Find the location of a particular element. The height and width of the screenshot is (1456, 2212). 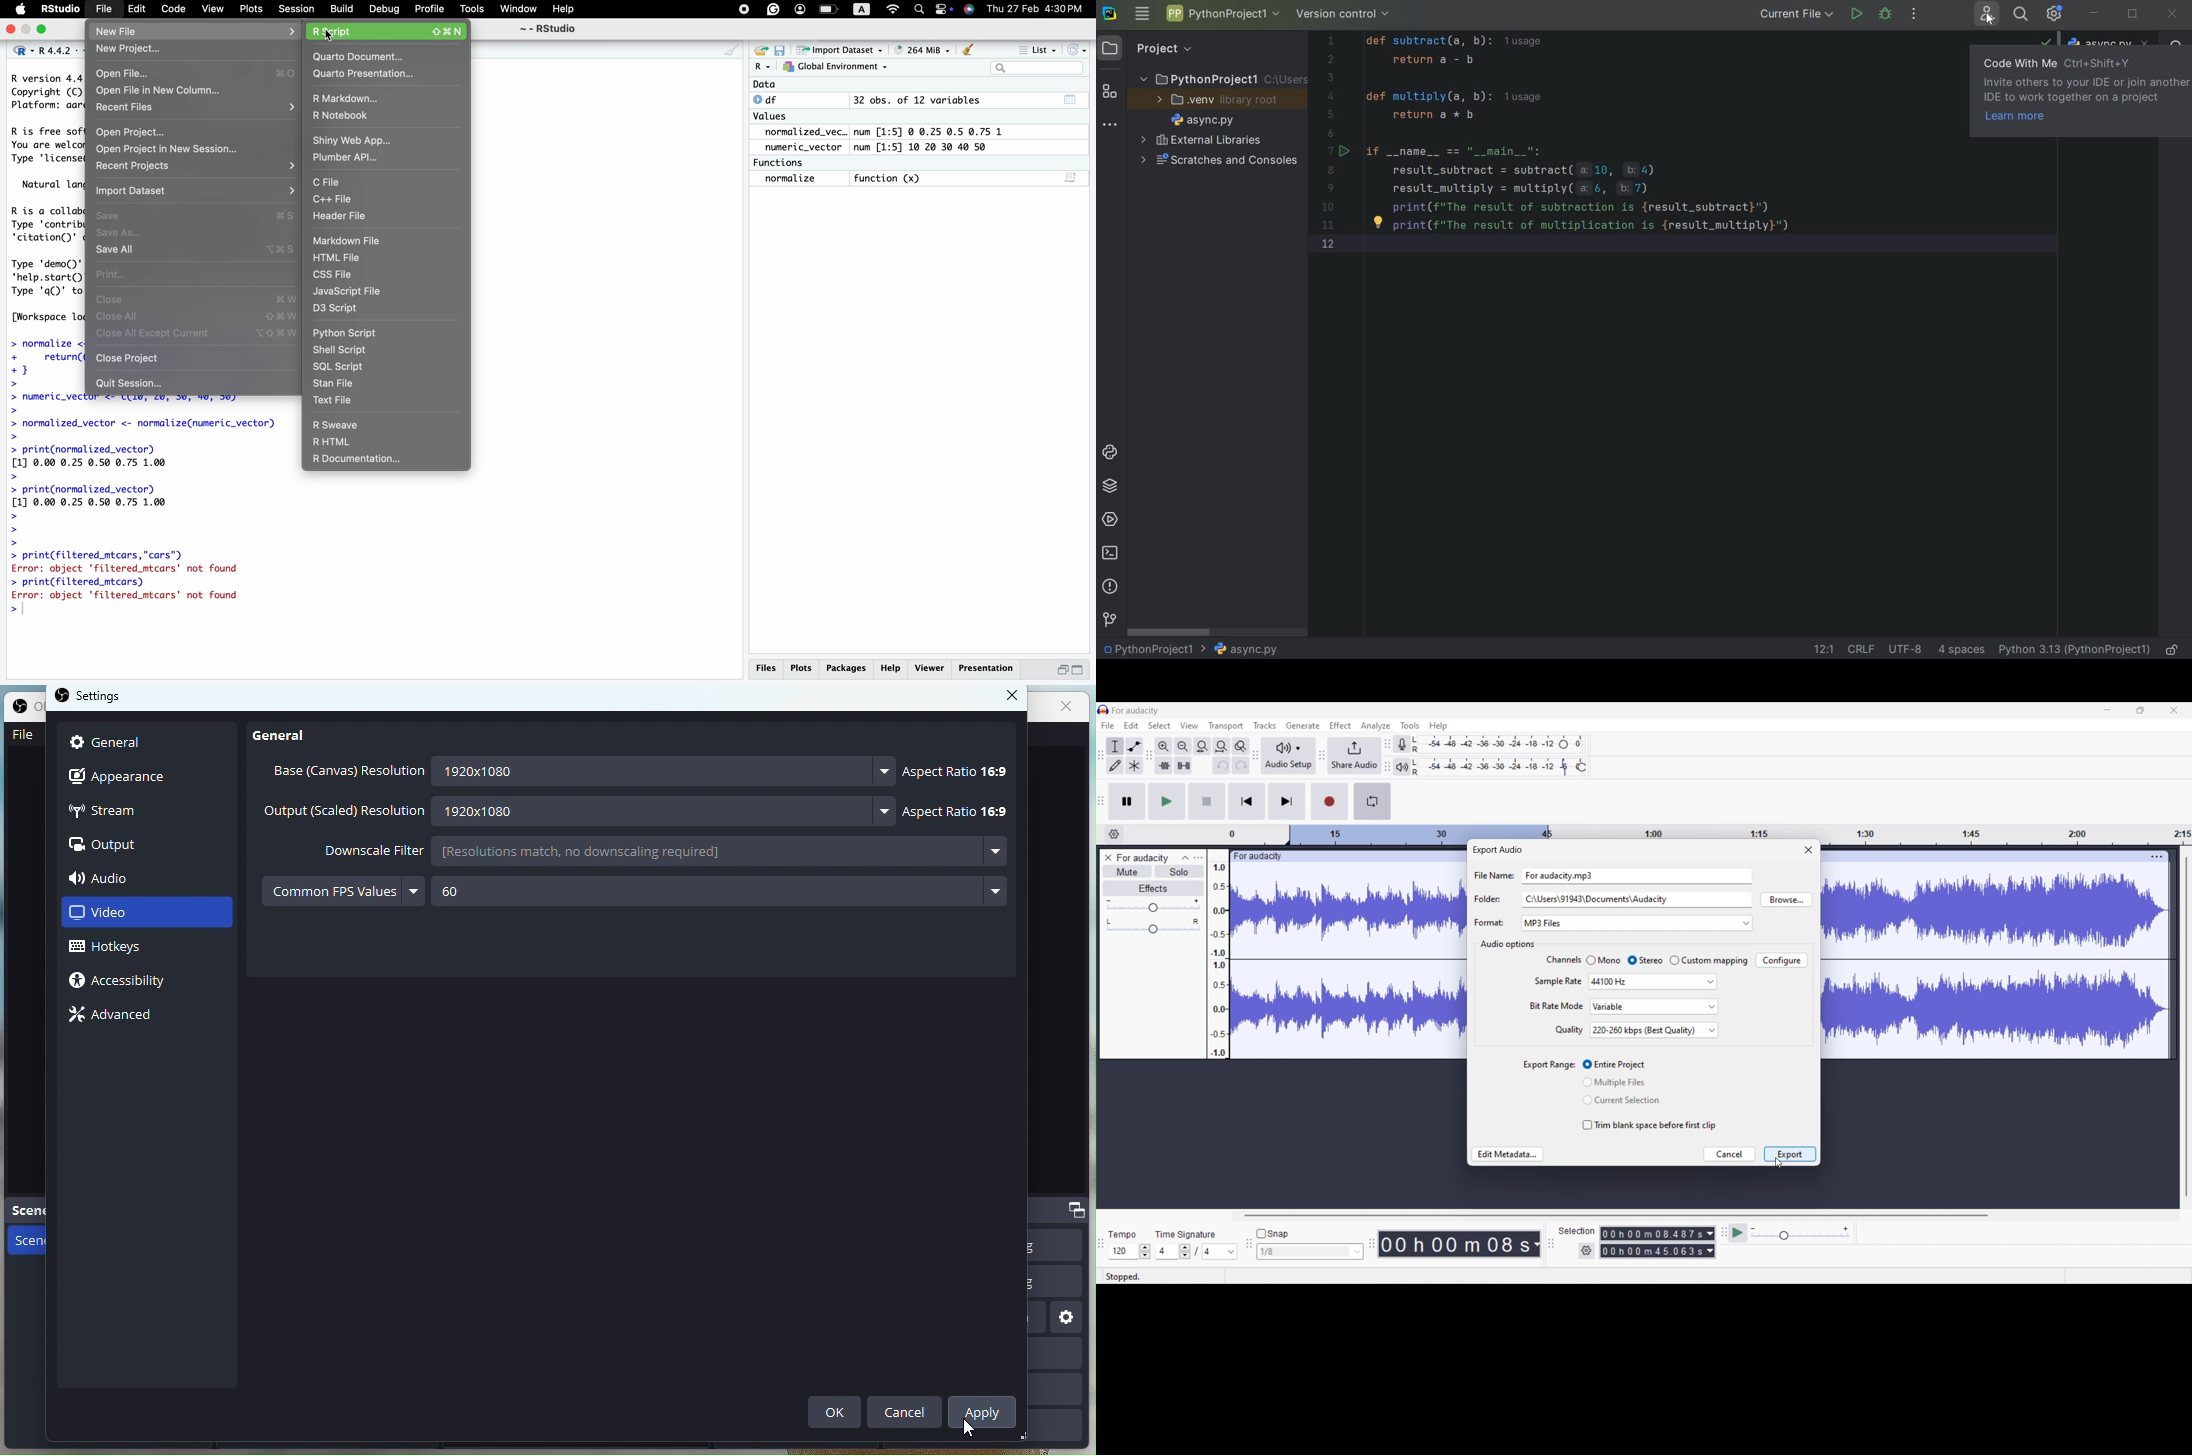

Collapse is located at coordinates (1186, 858).